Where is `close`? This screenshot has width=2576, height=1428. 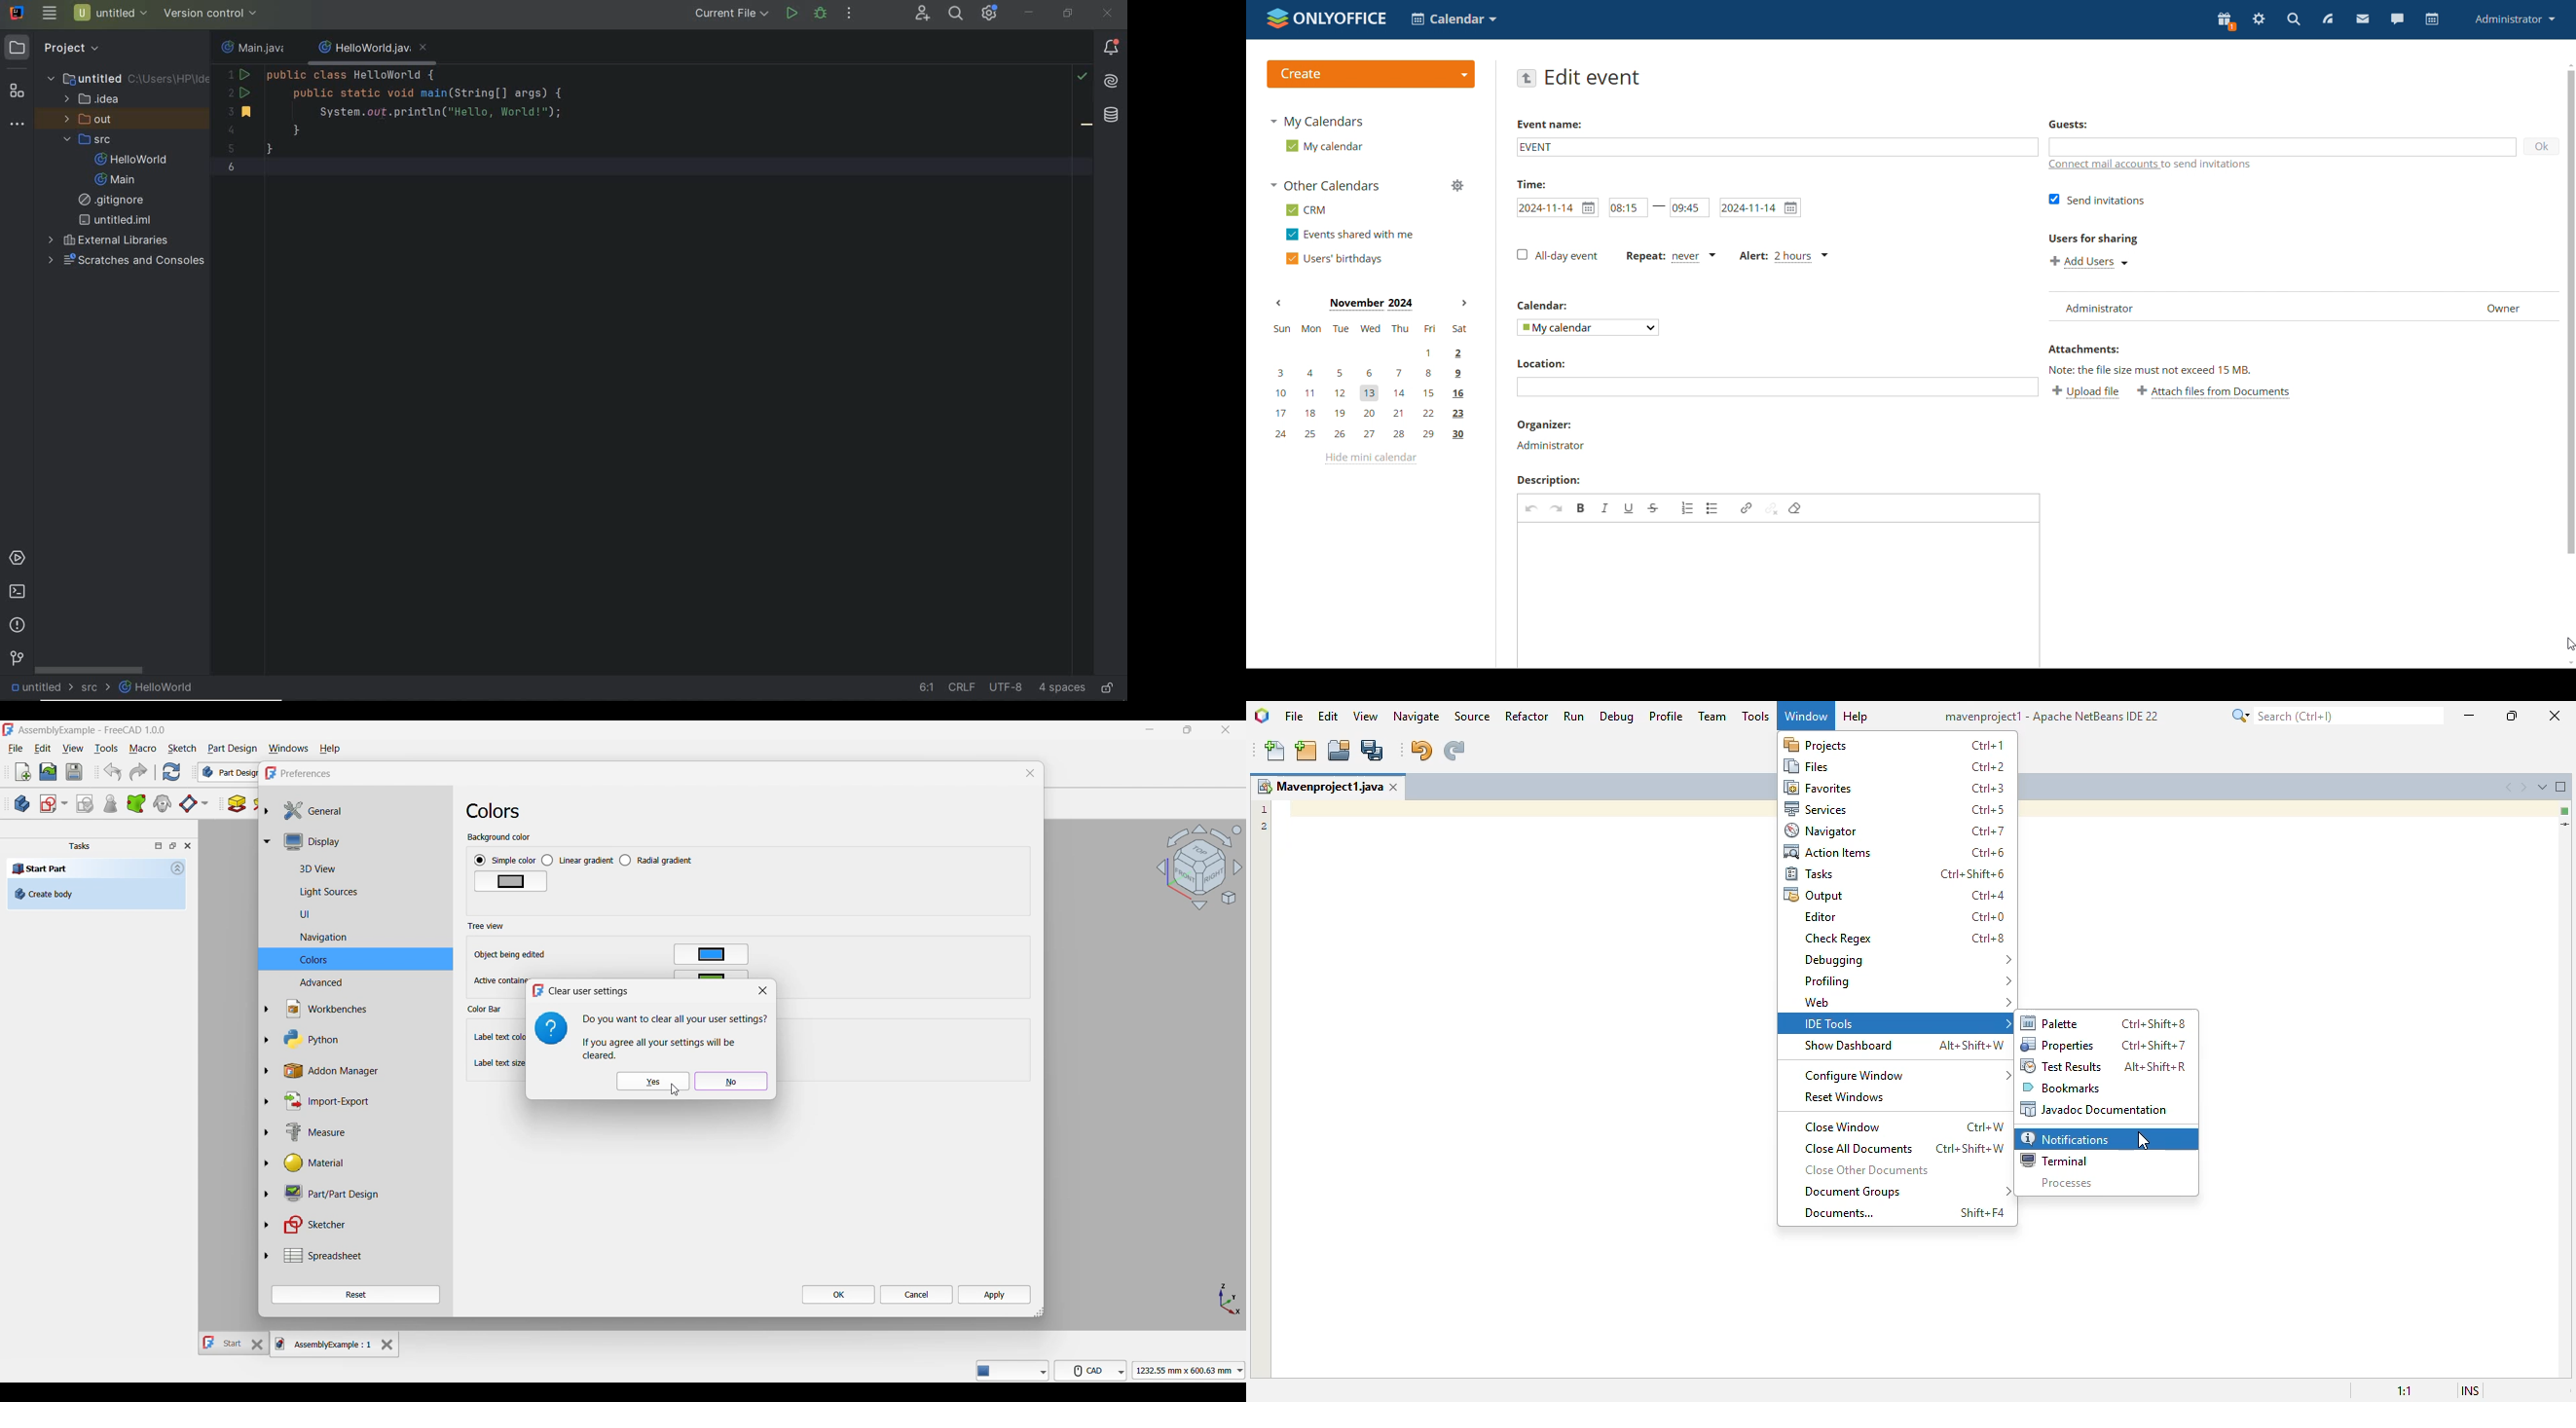 close is located at coordinates (2556, 716).